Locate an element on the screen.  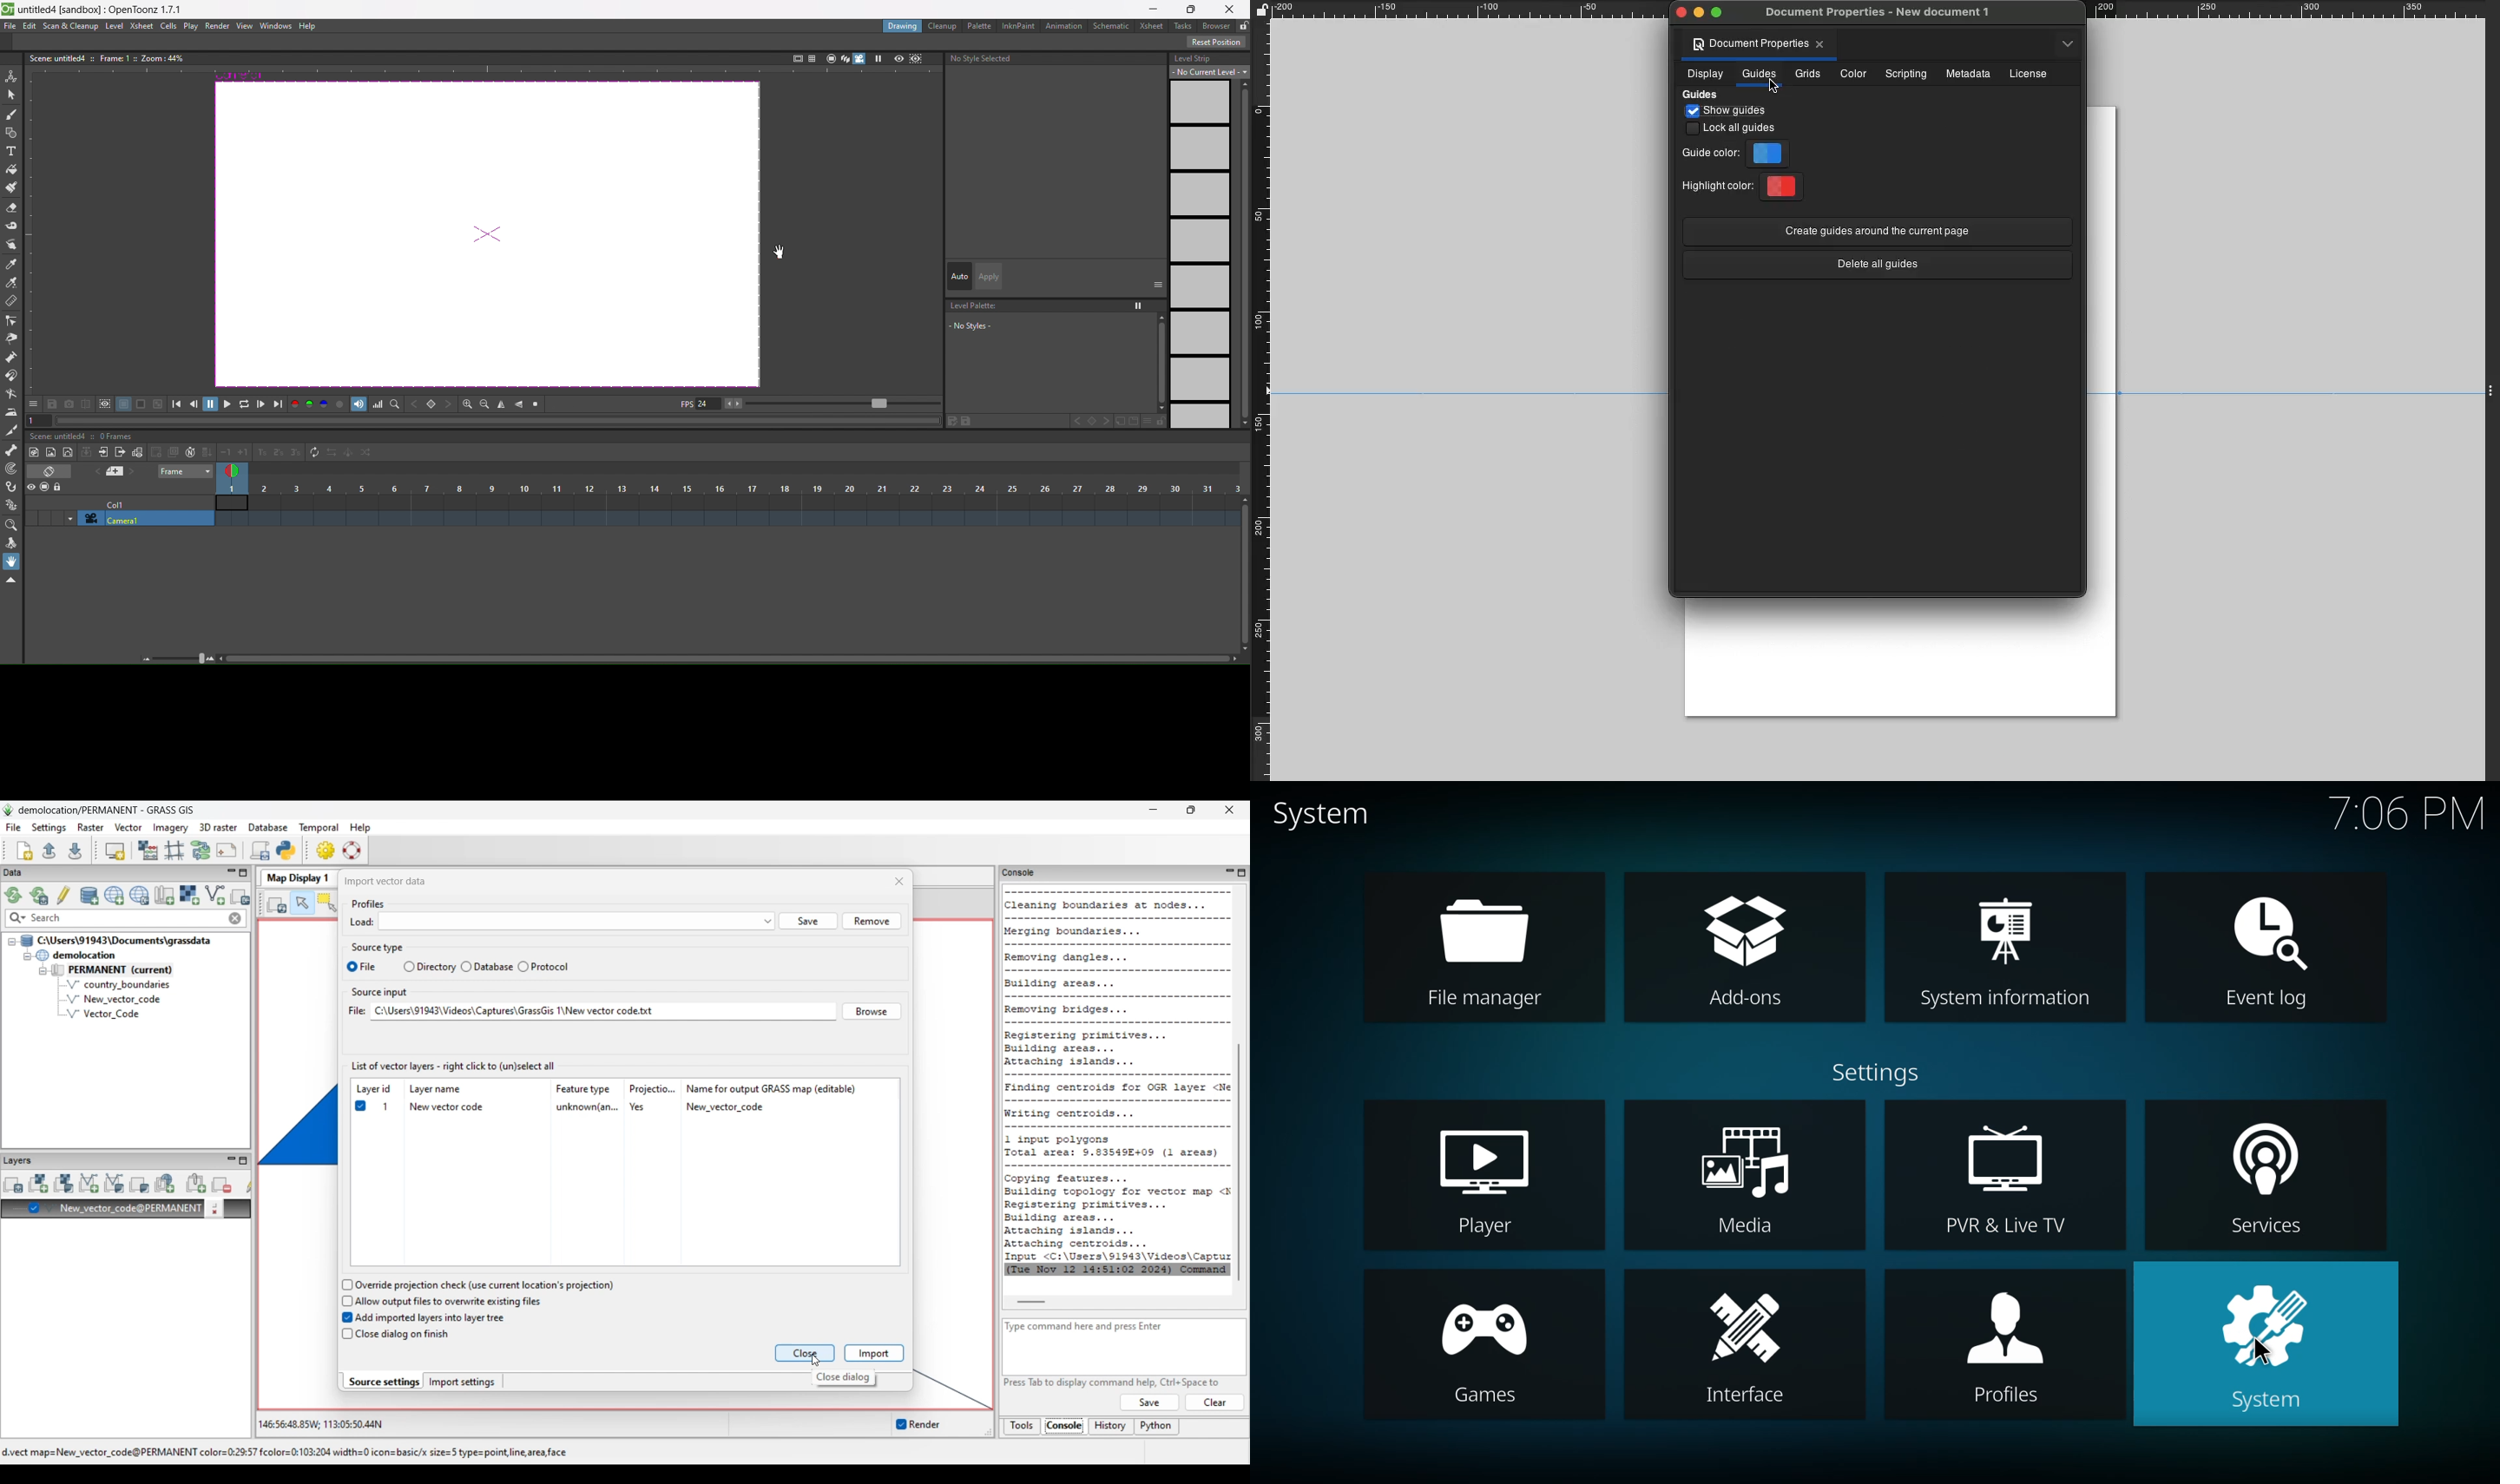
xsheet is located at coordinates (141, 25).